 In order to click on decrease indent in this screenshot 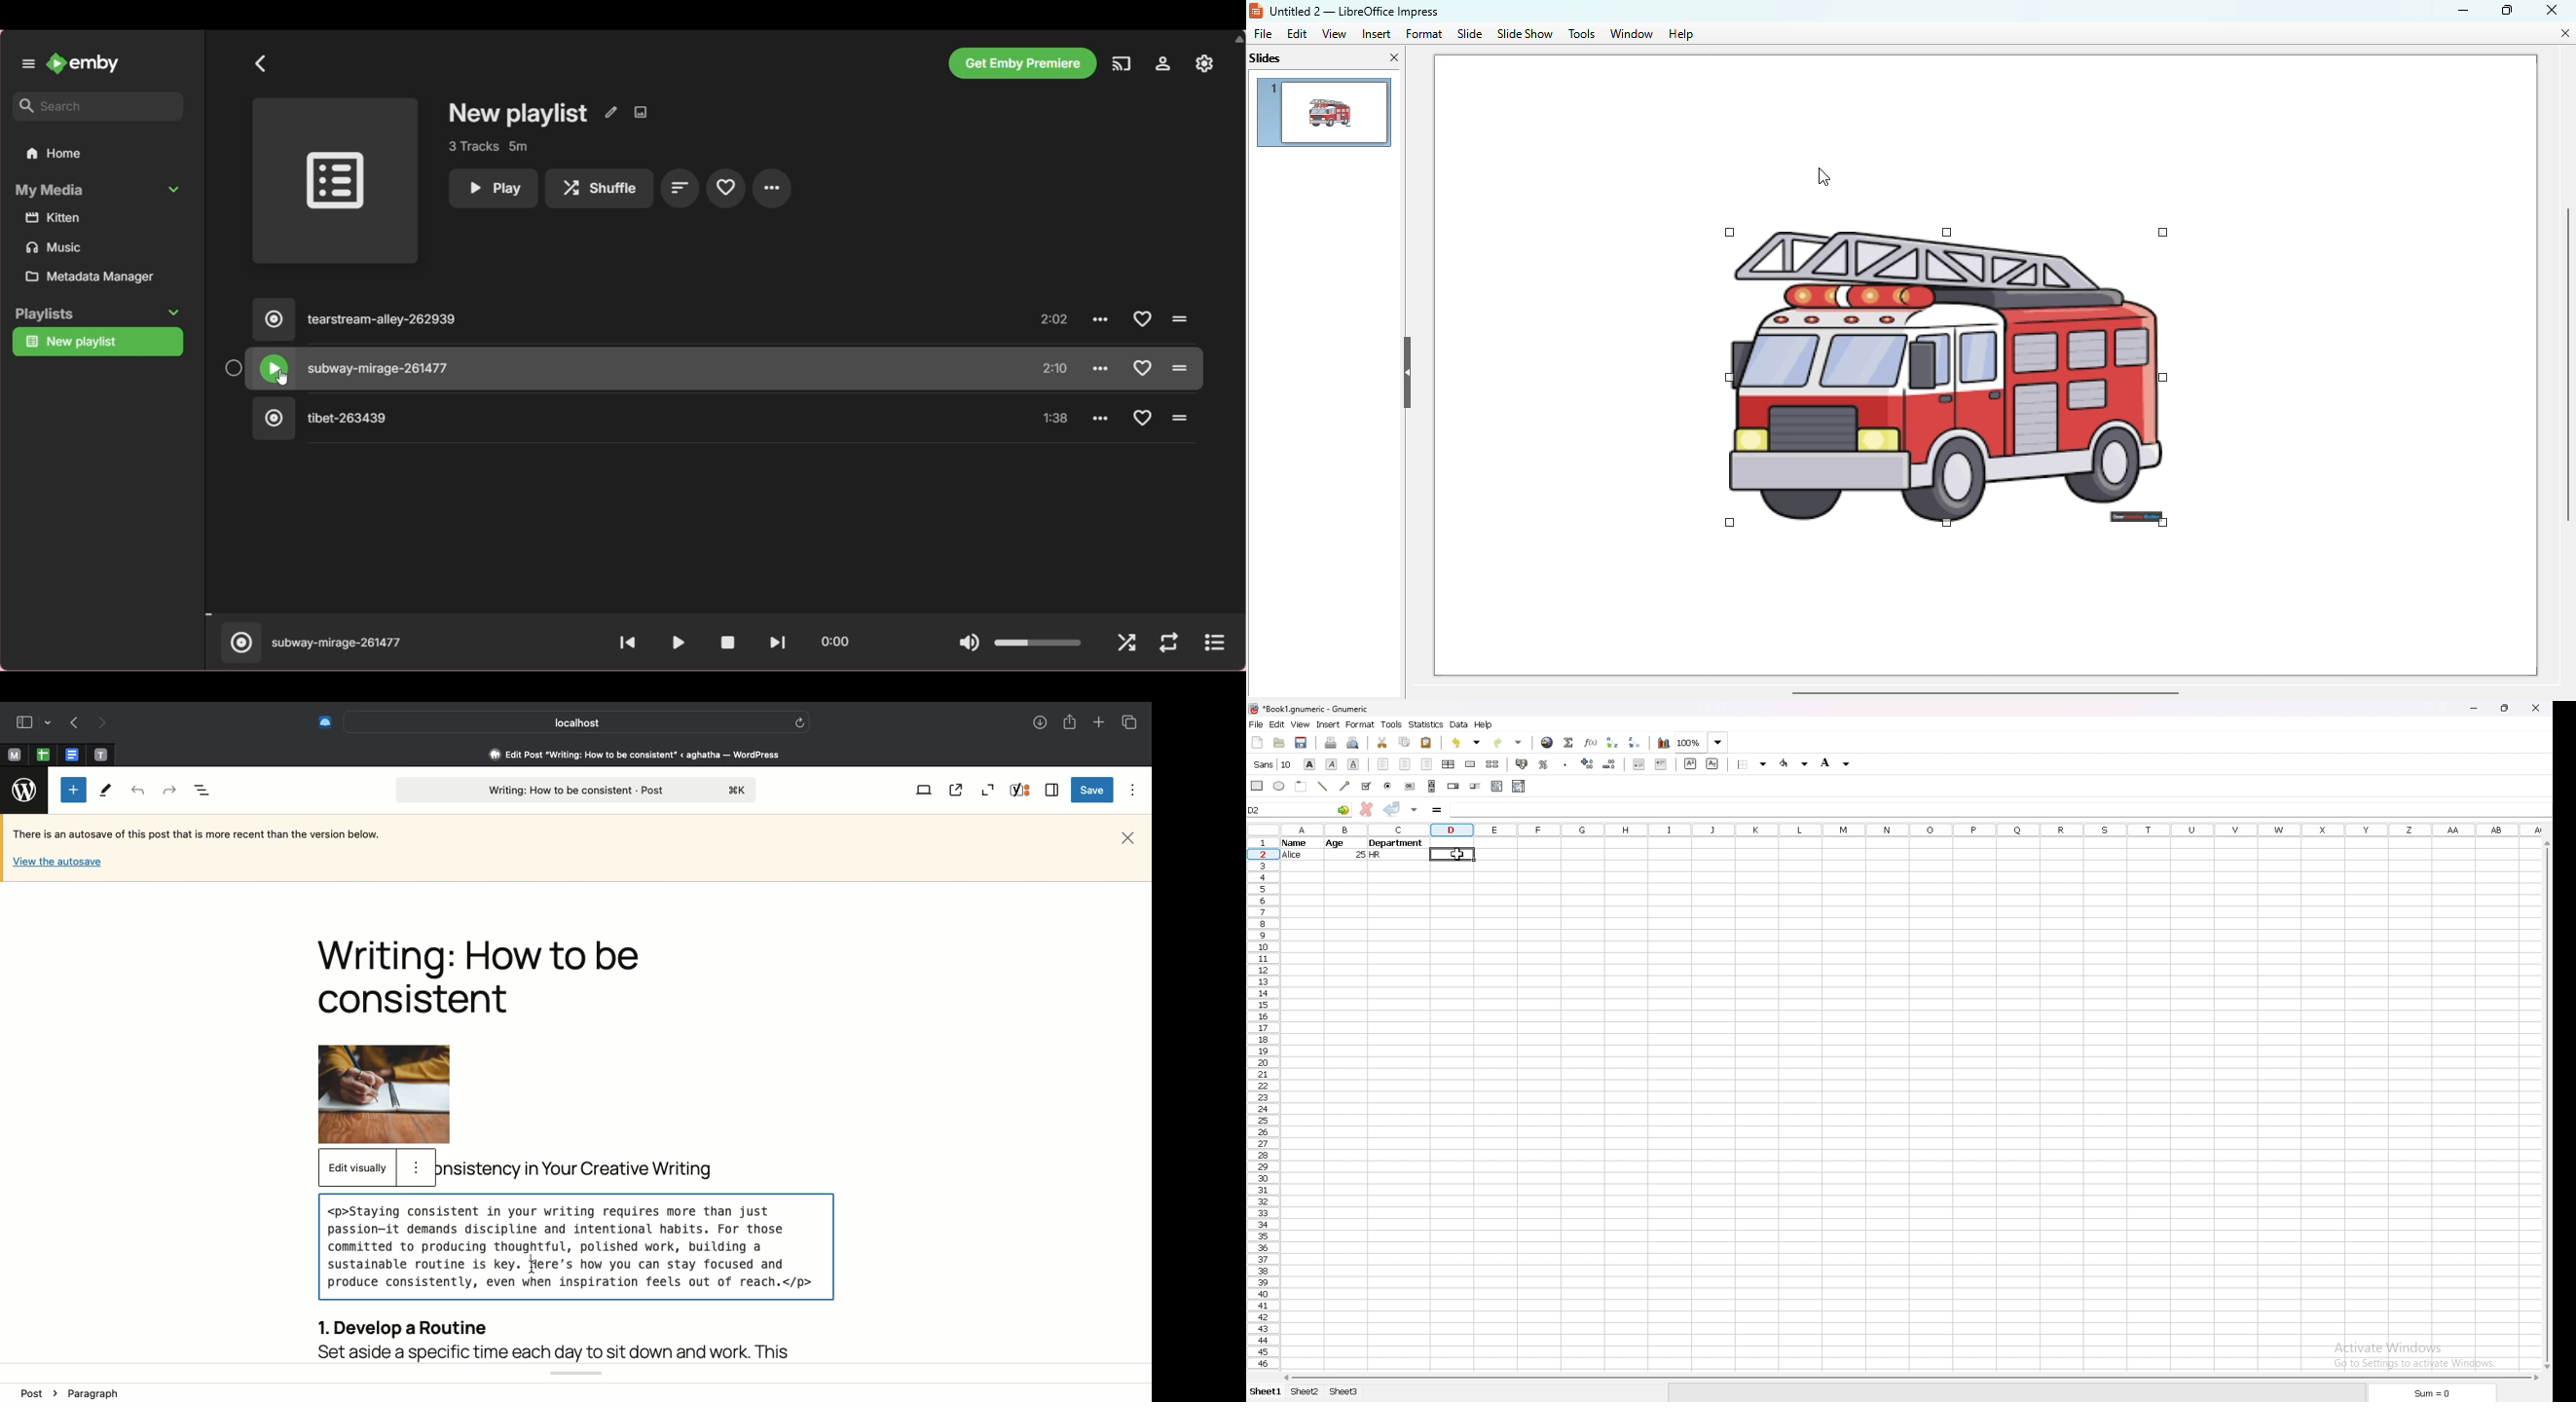, I will do `click(1639, 764)`.